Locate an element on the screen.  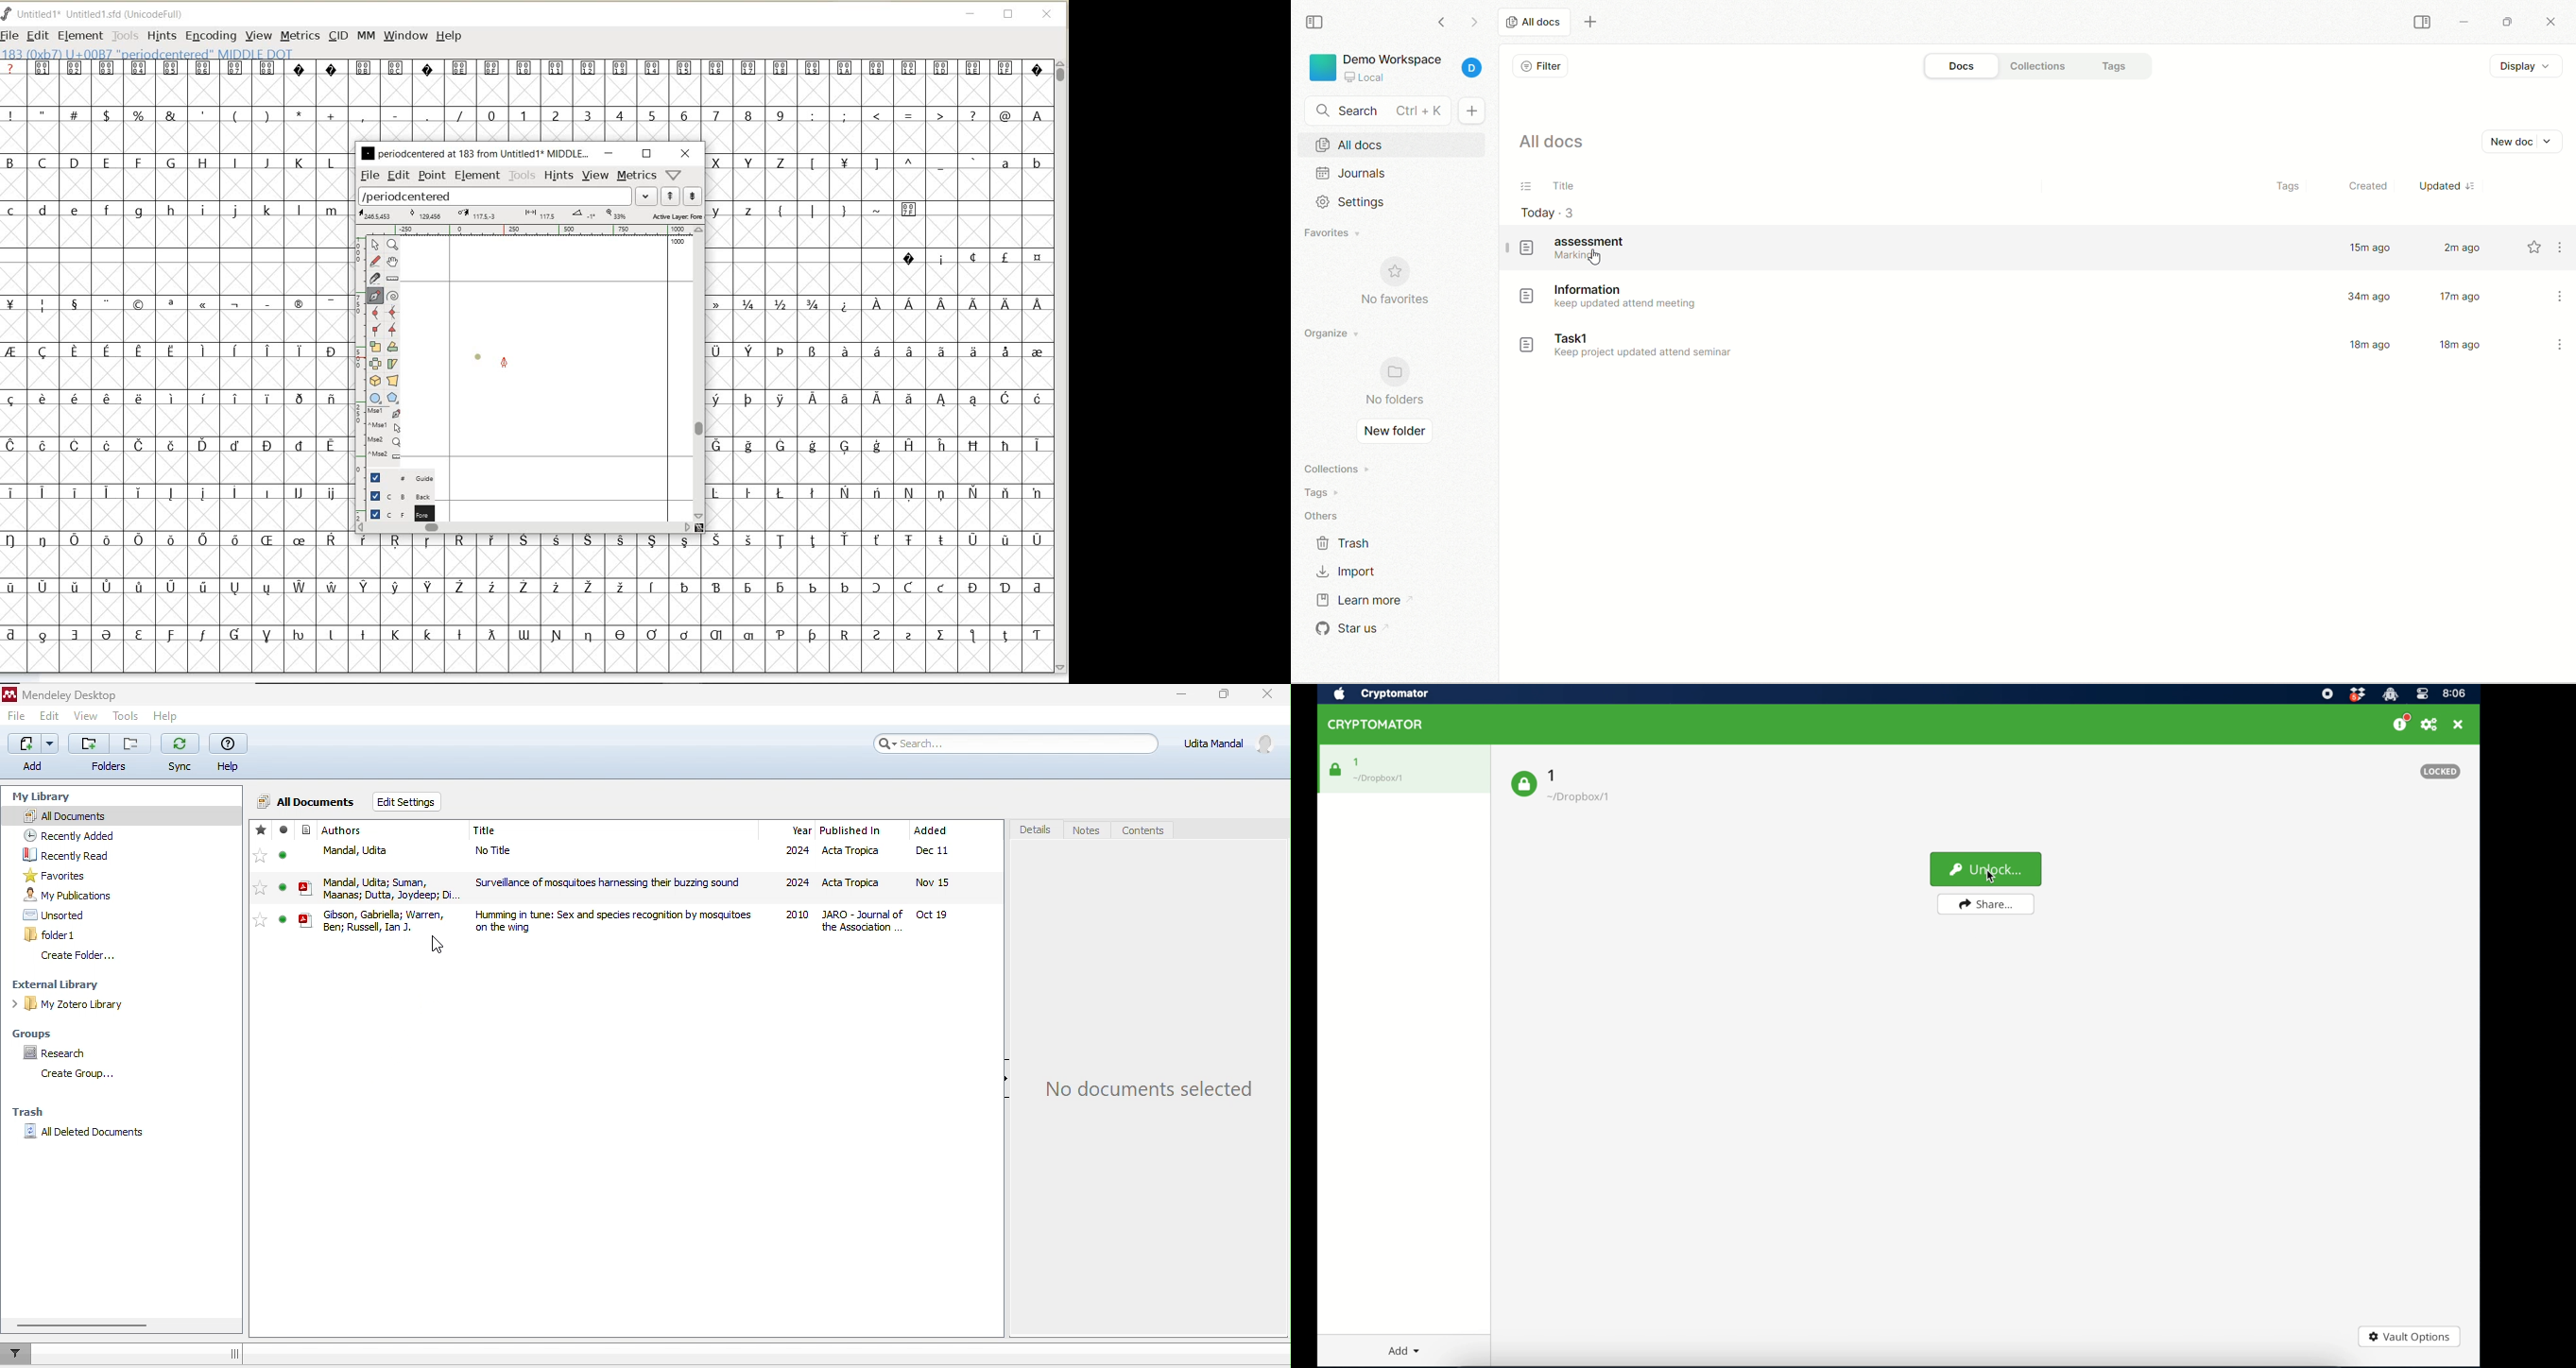
numbers is located at coordinates (633, 115).